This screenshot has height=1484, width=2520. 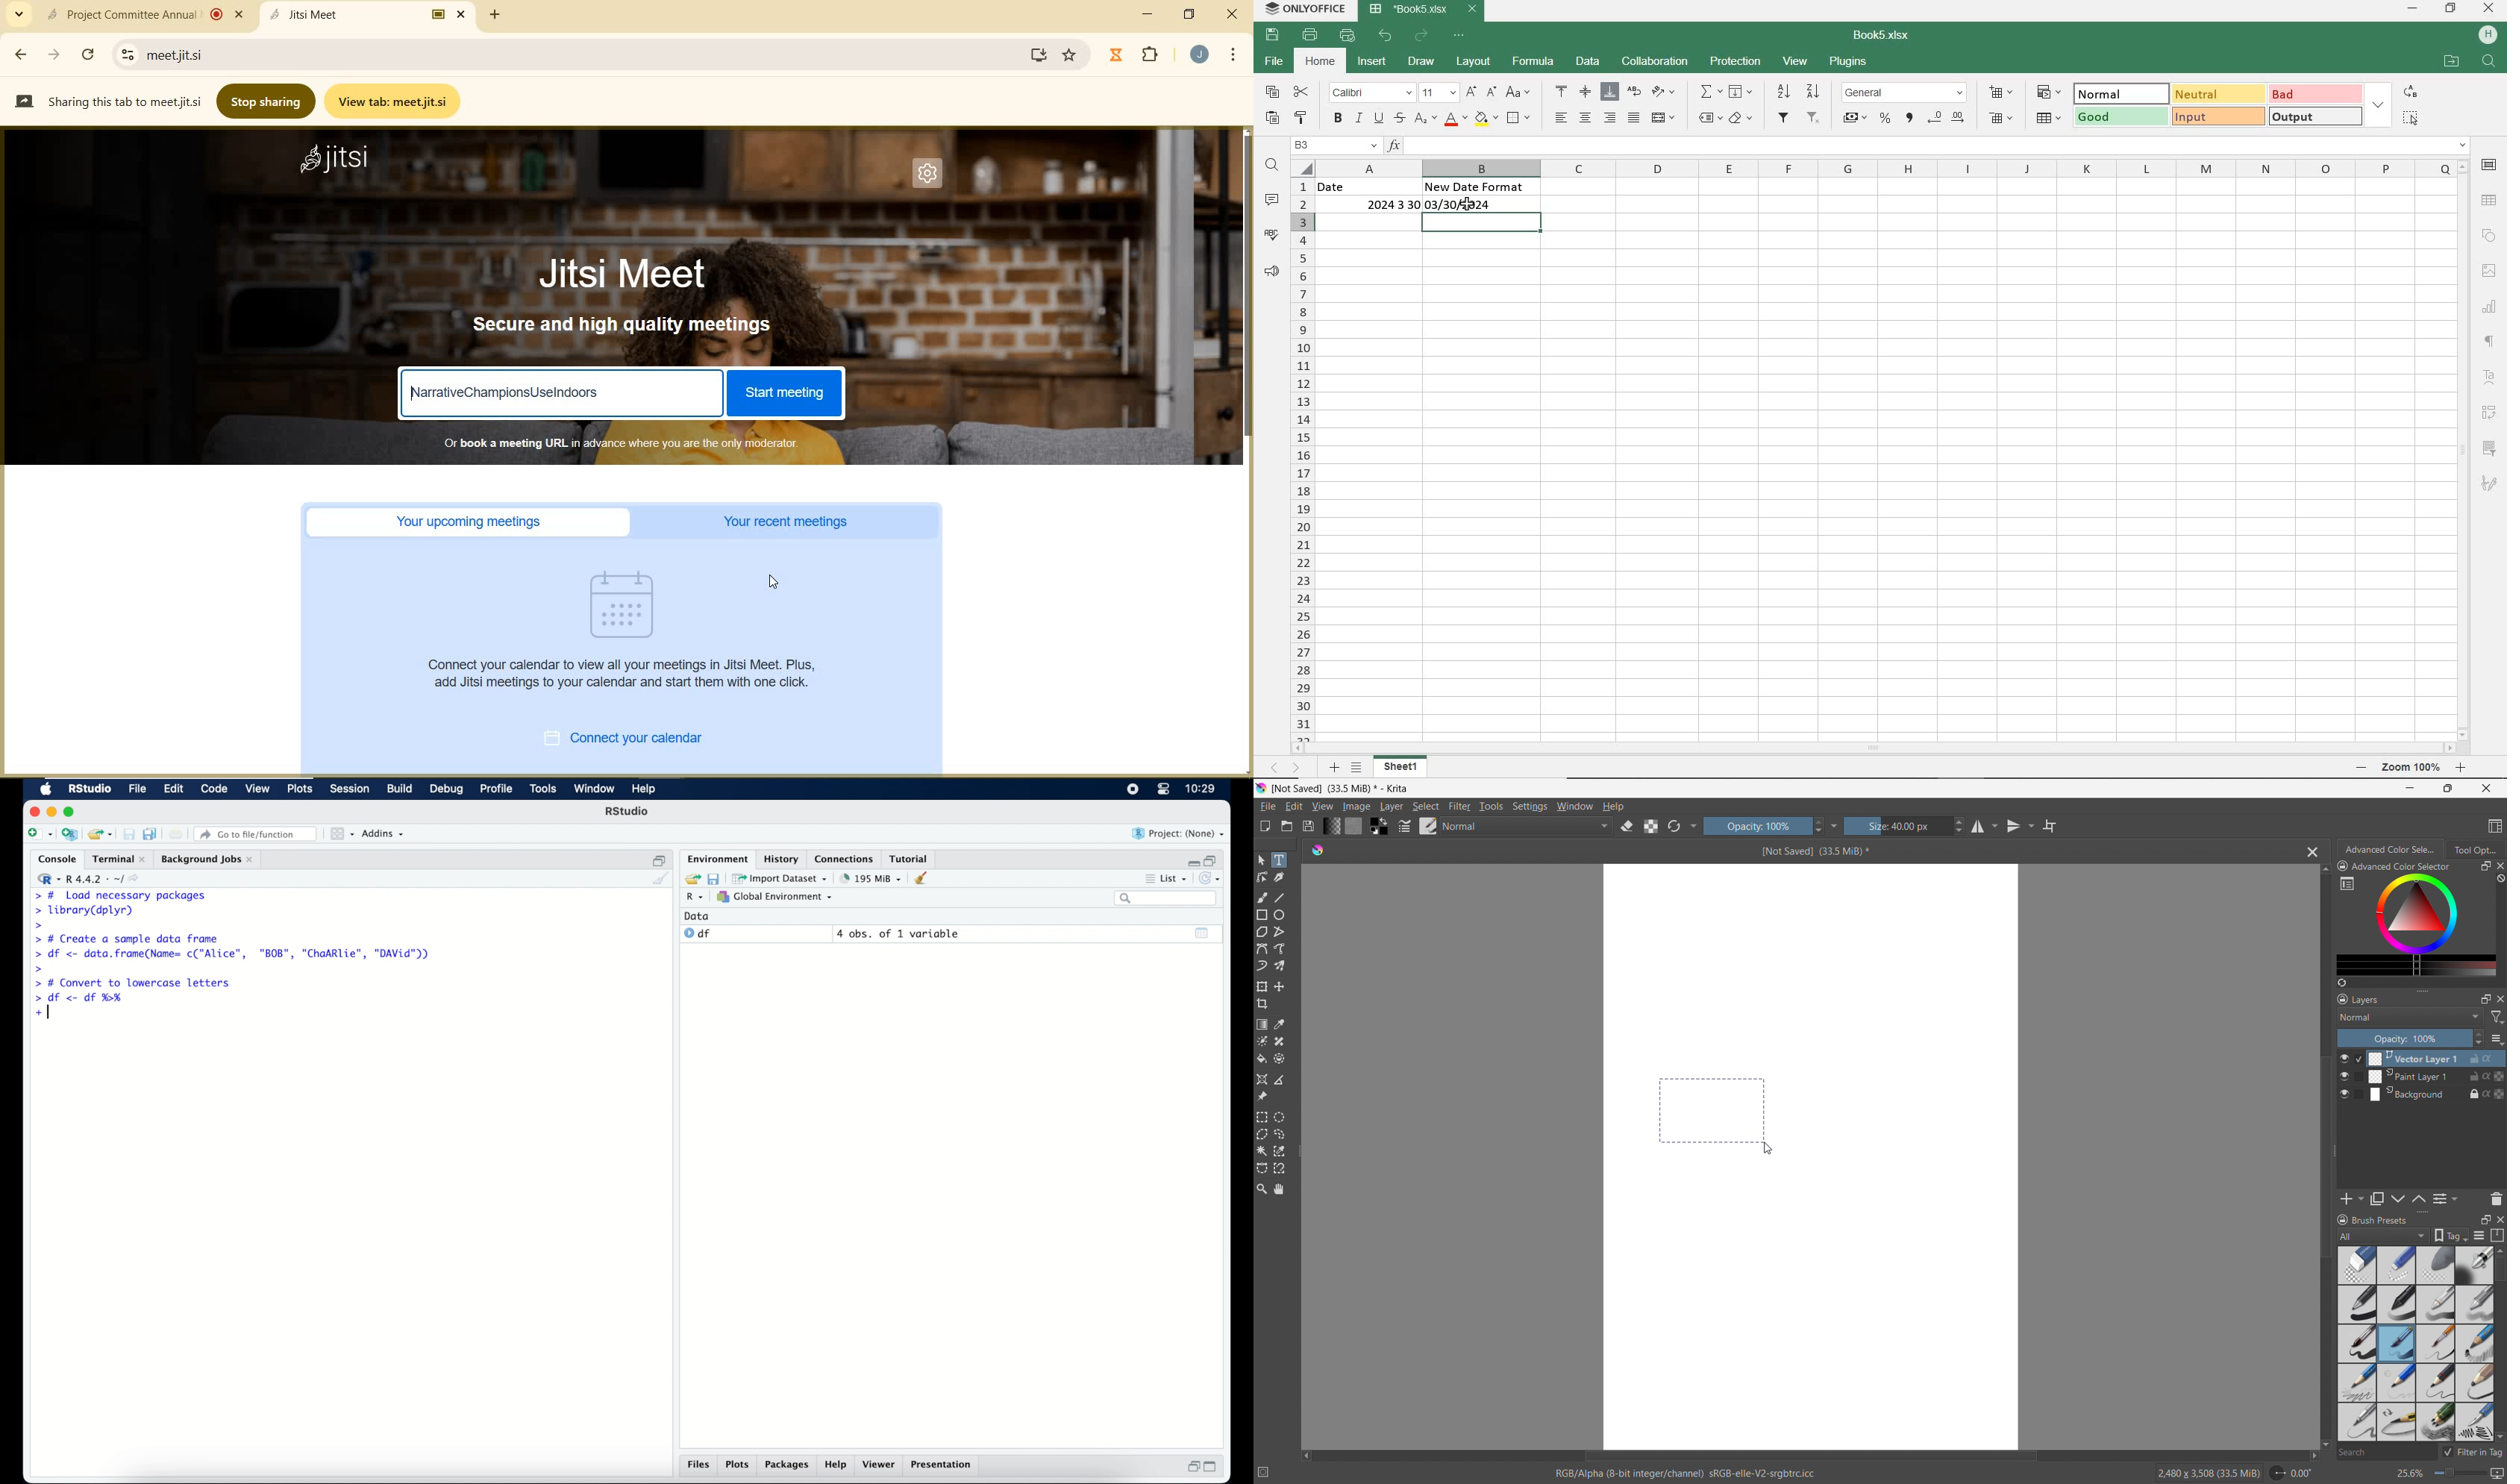 What do you see at coordinates (2384, 1235) in the screenshot?
I see `brush type` at bounding box center [2384, 1235].